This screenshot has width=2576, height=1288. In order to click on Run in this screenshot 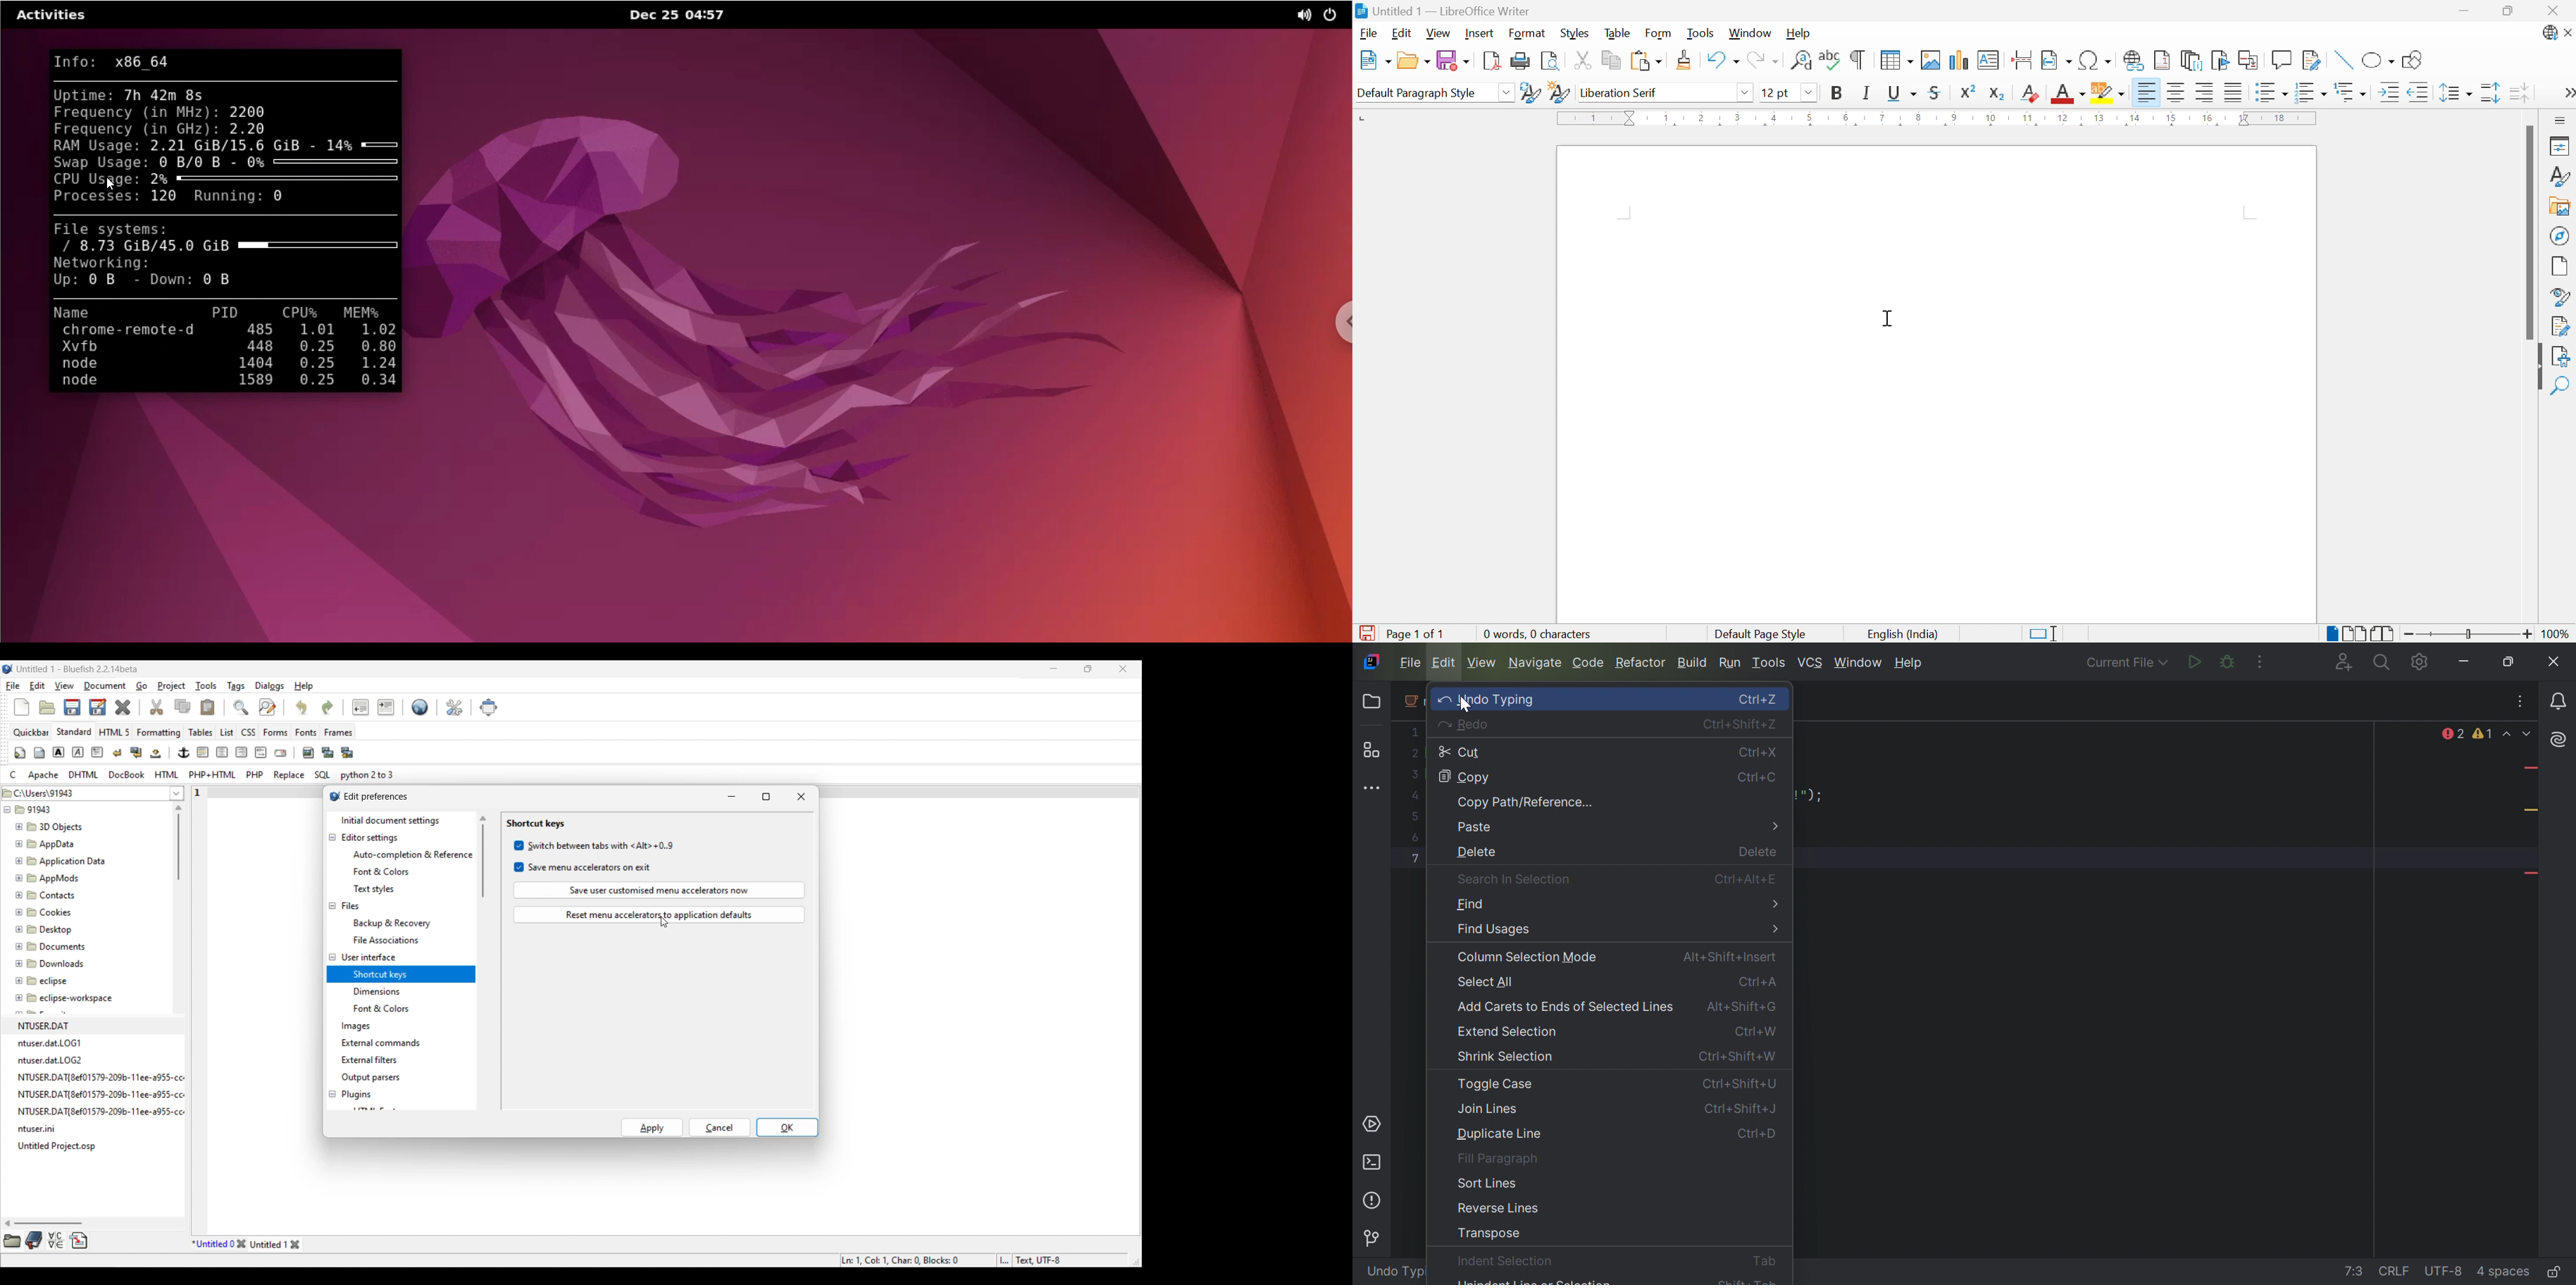, I will do `click(2194, 664)`.